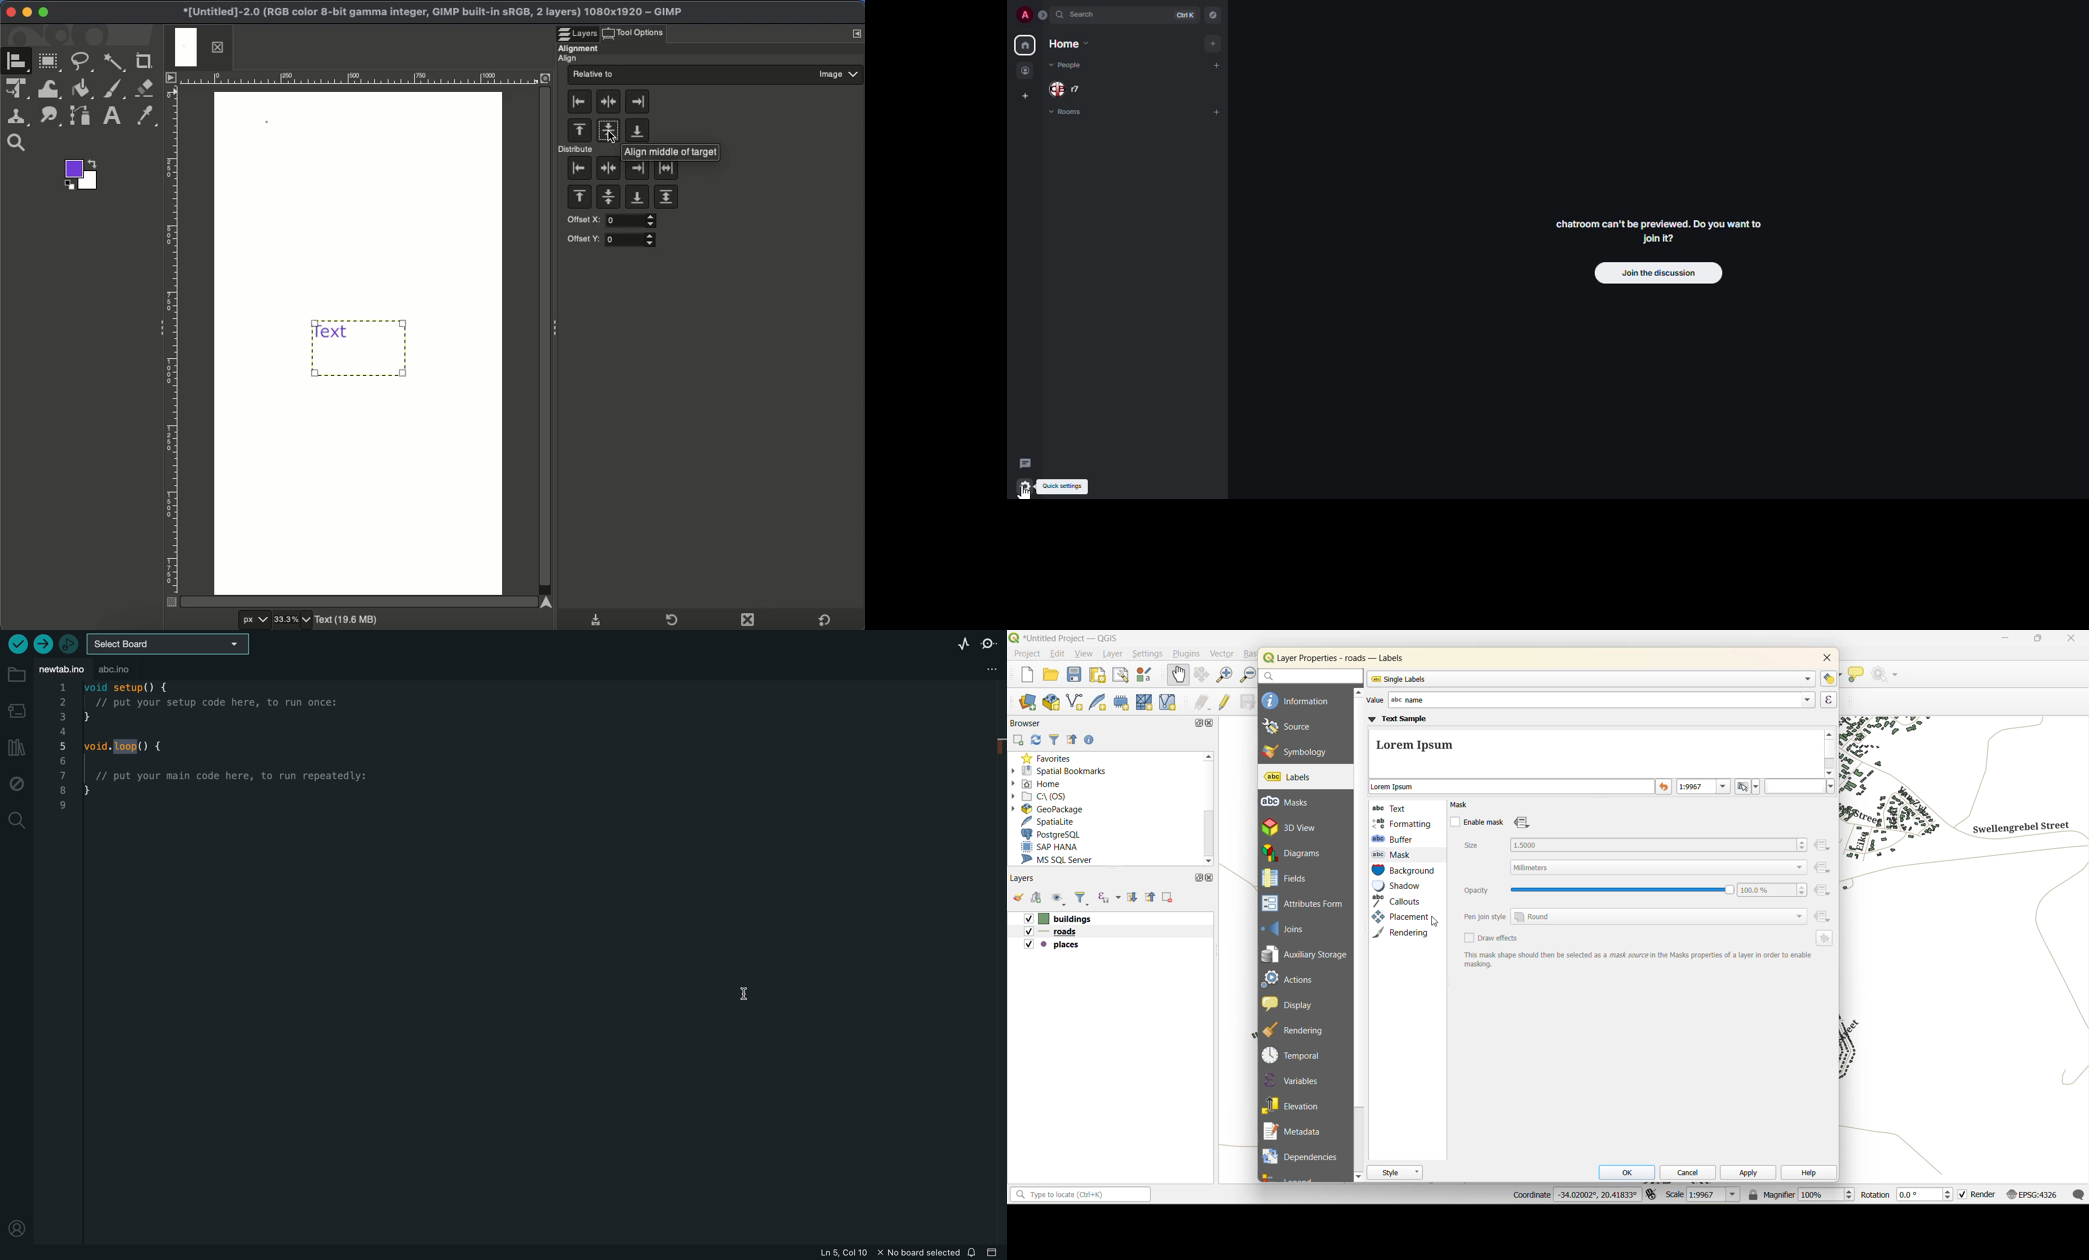 Image resolution: width=2100 pixels, height=1260 pixels. What do you see at coordinates (49, 89) in the screenshot?
I see `Warp transformation` at bounding box center [49, 89].